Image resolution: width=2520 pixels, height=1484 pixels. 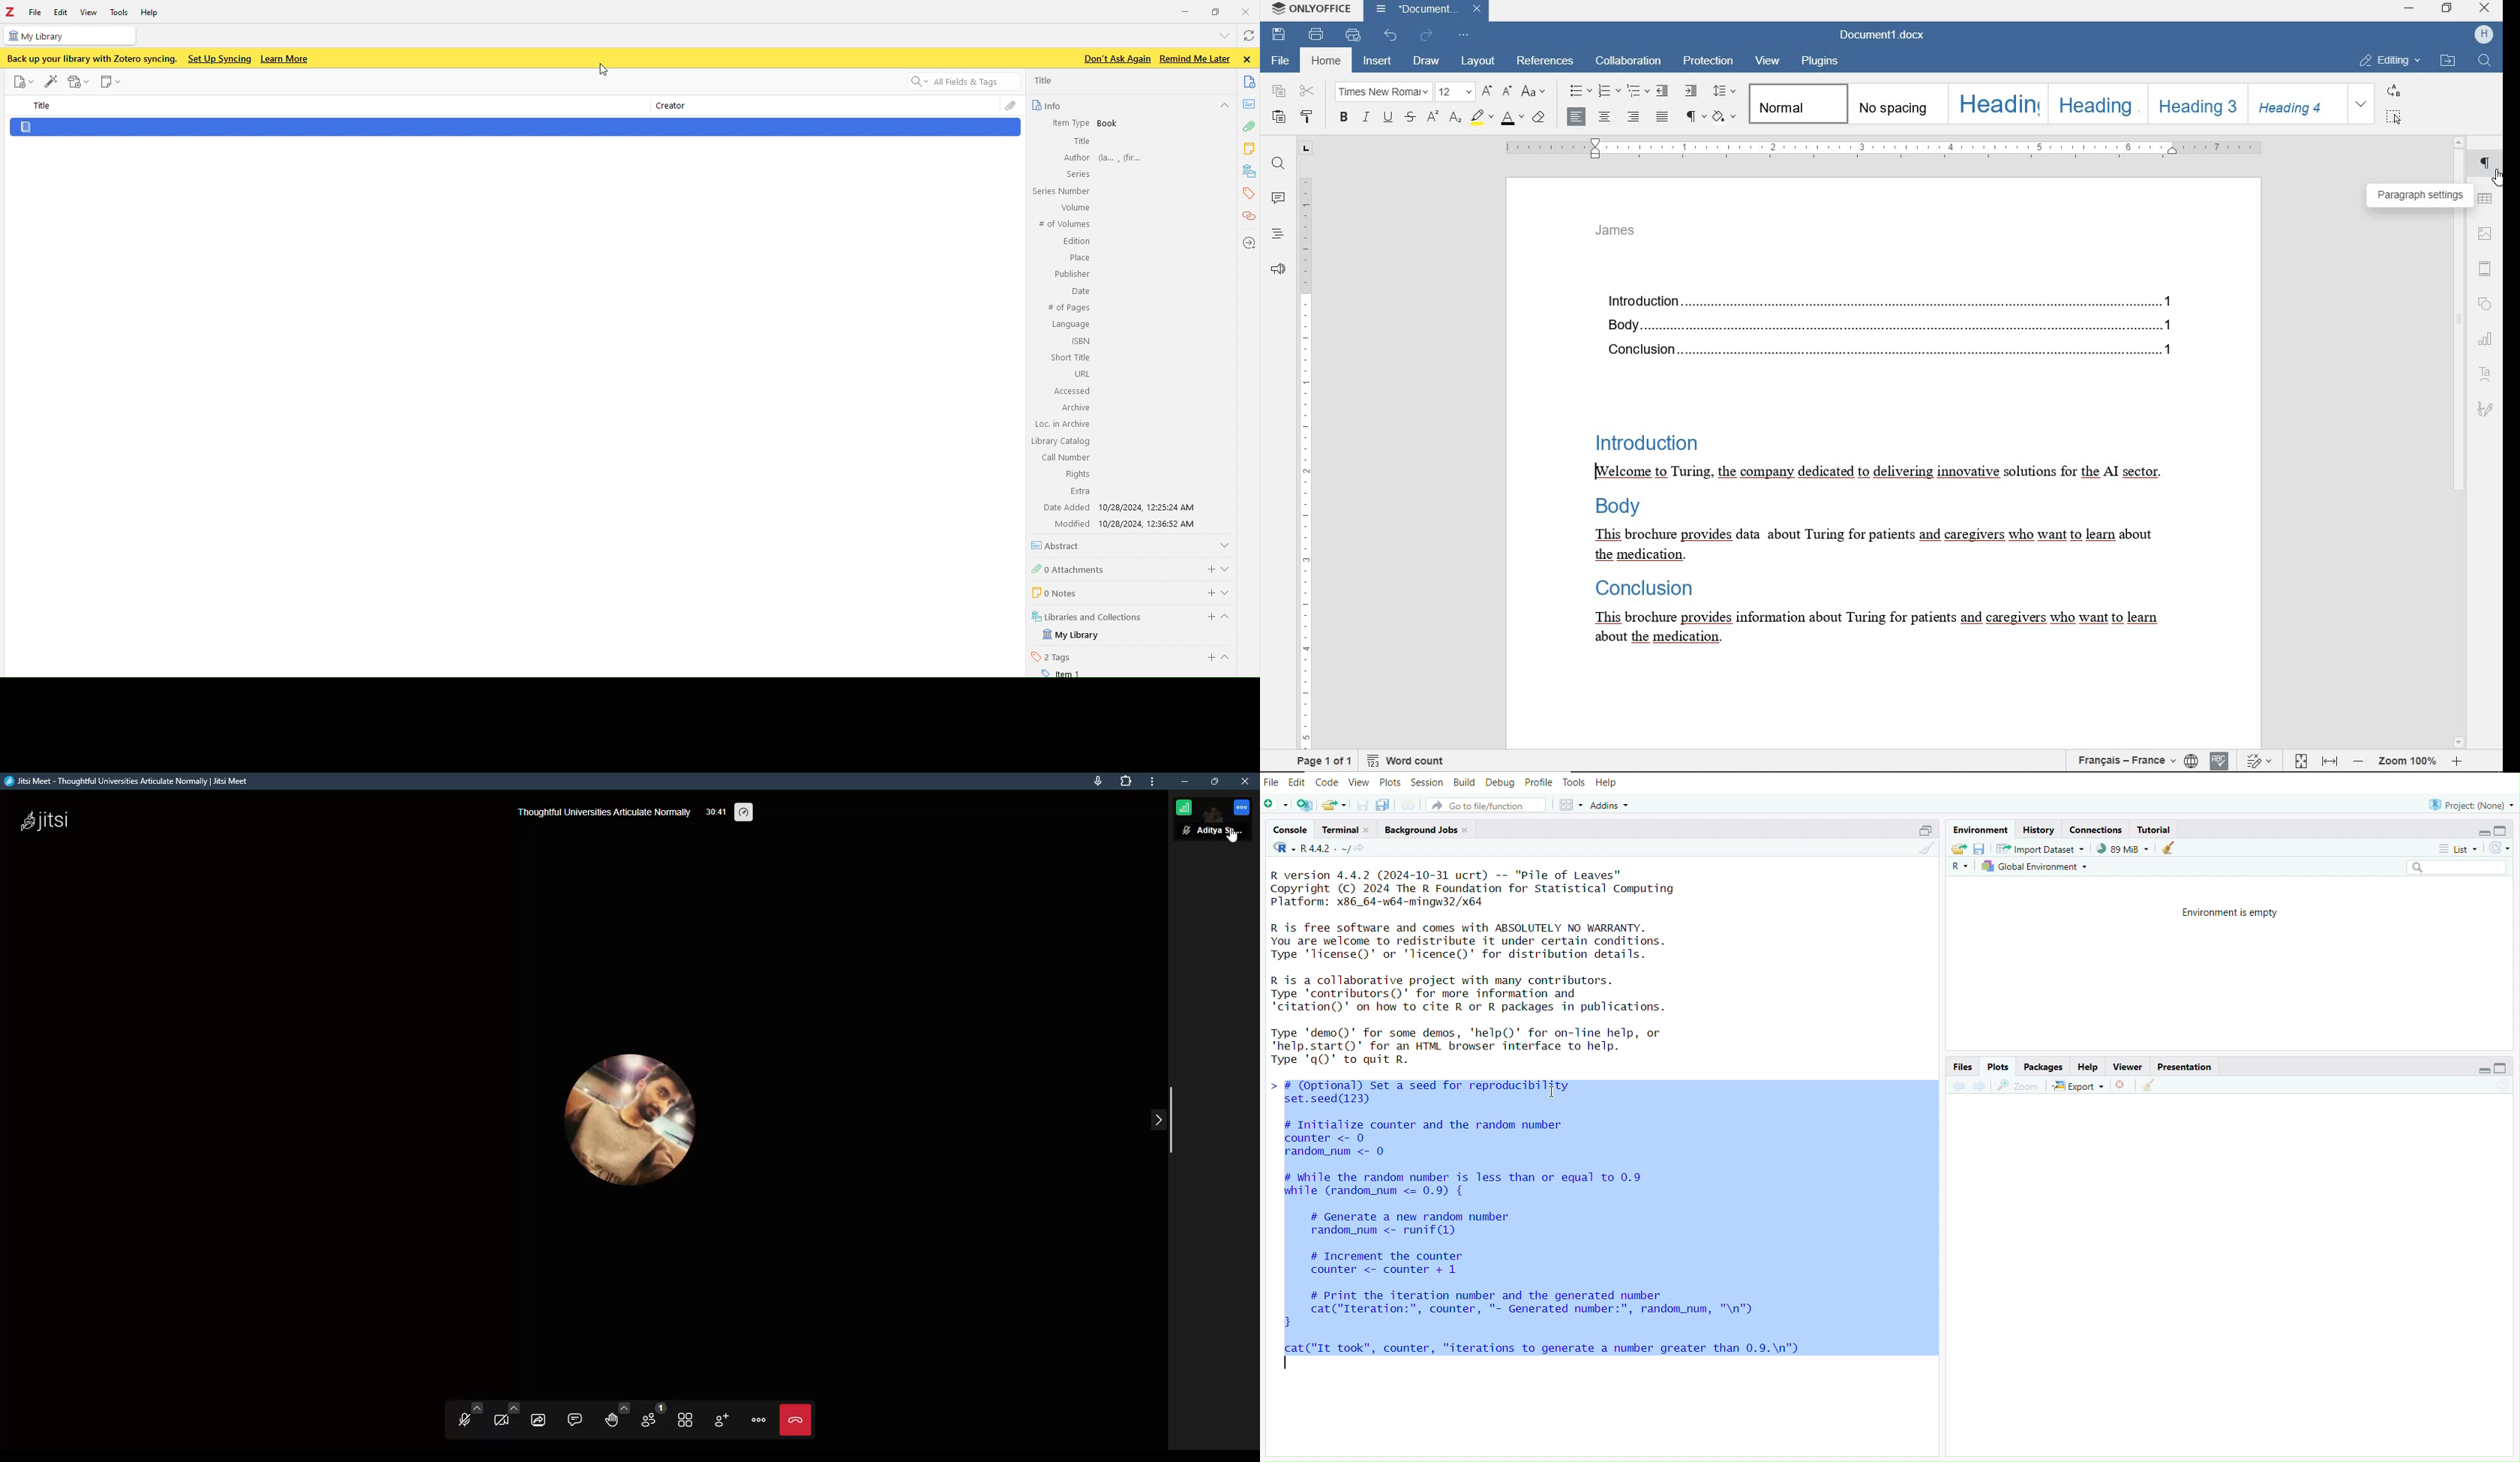 I want to click on Body, so click(x=1615, y=507).